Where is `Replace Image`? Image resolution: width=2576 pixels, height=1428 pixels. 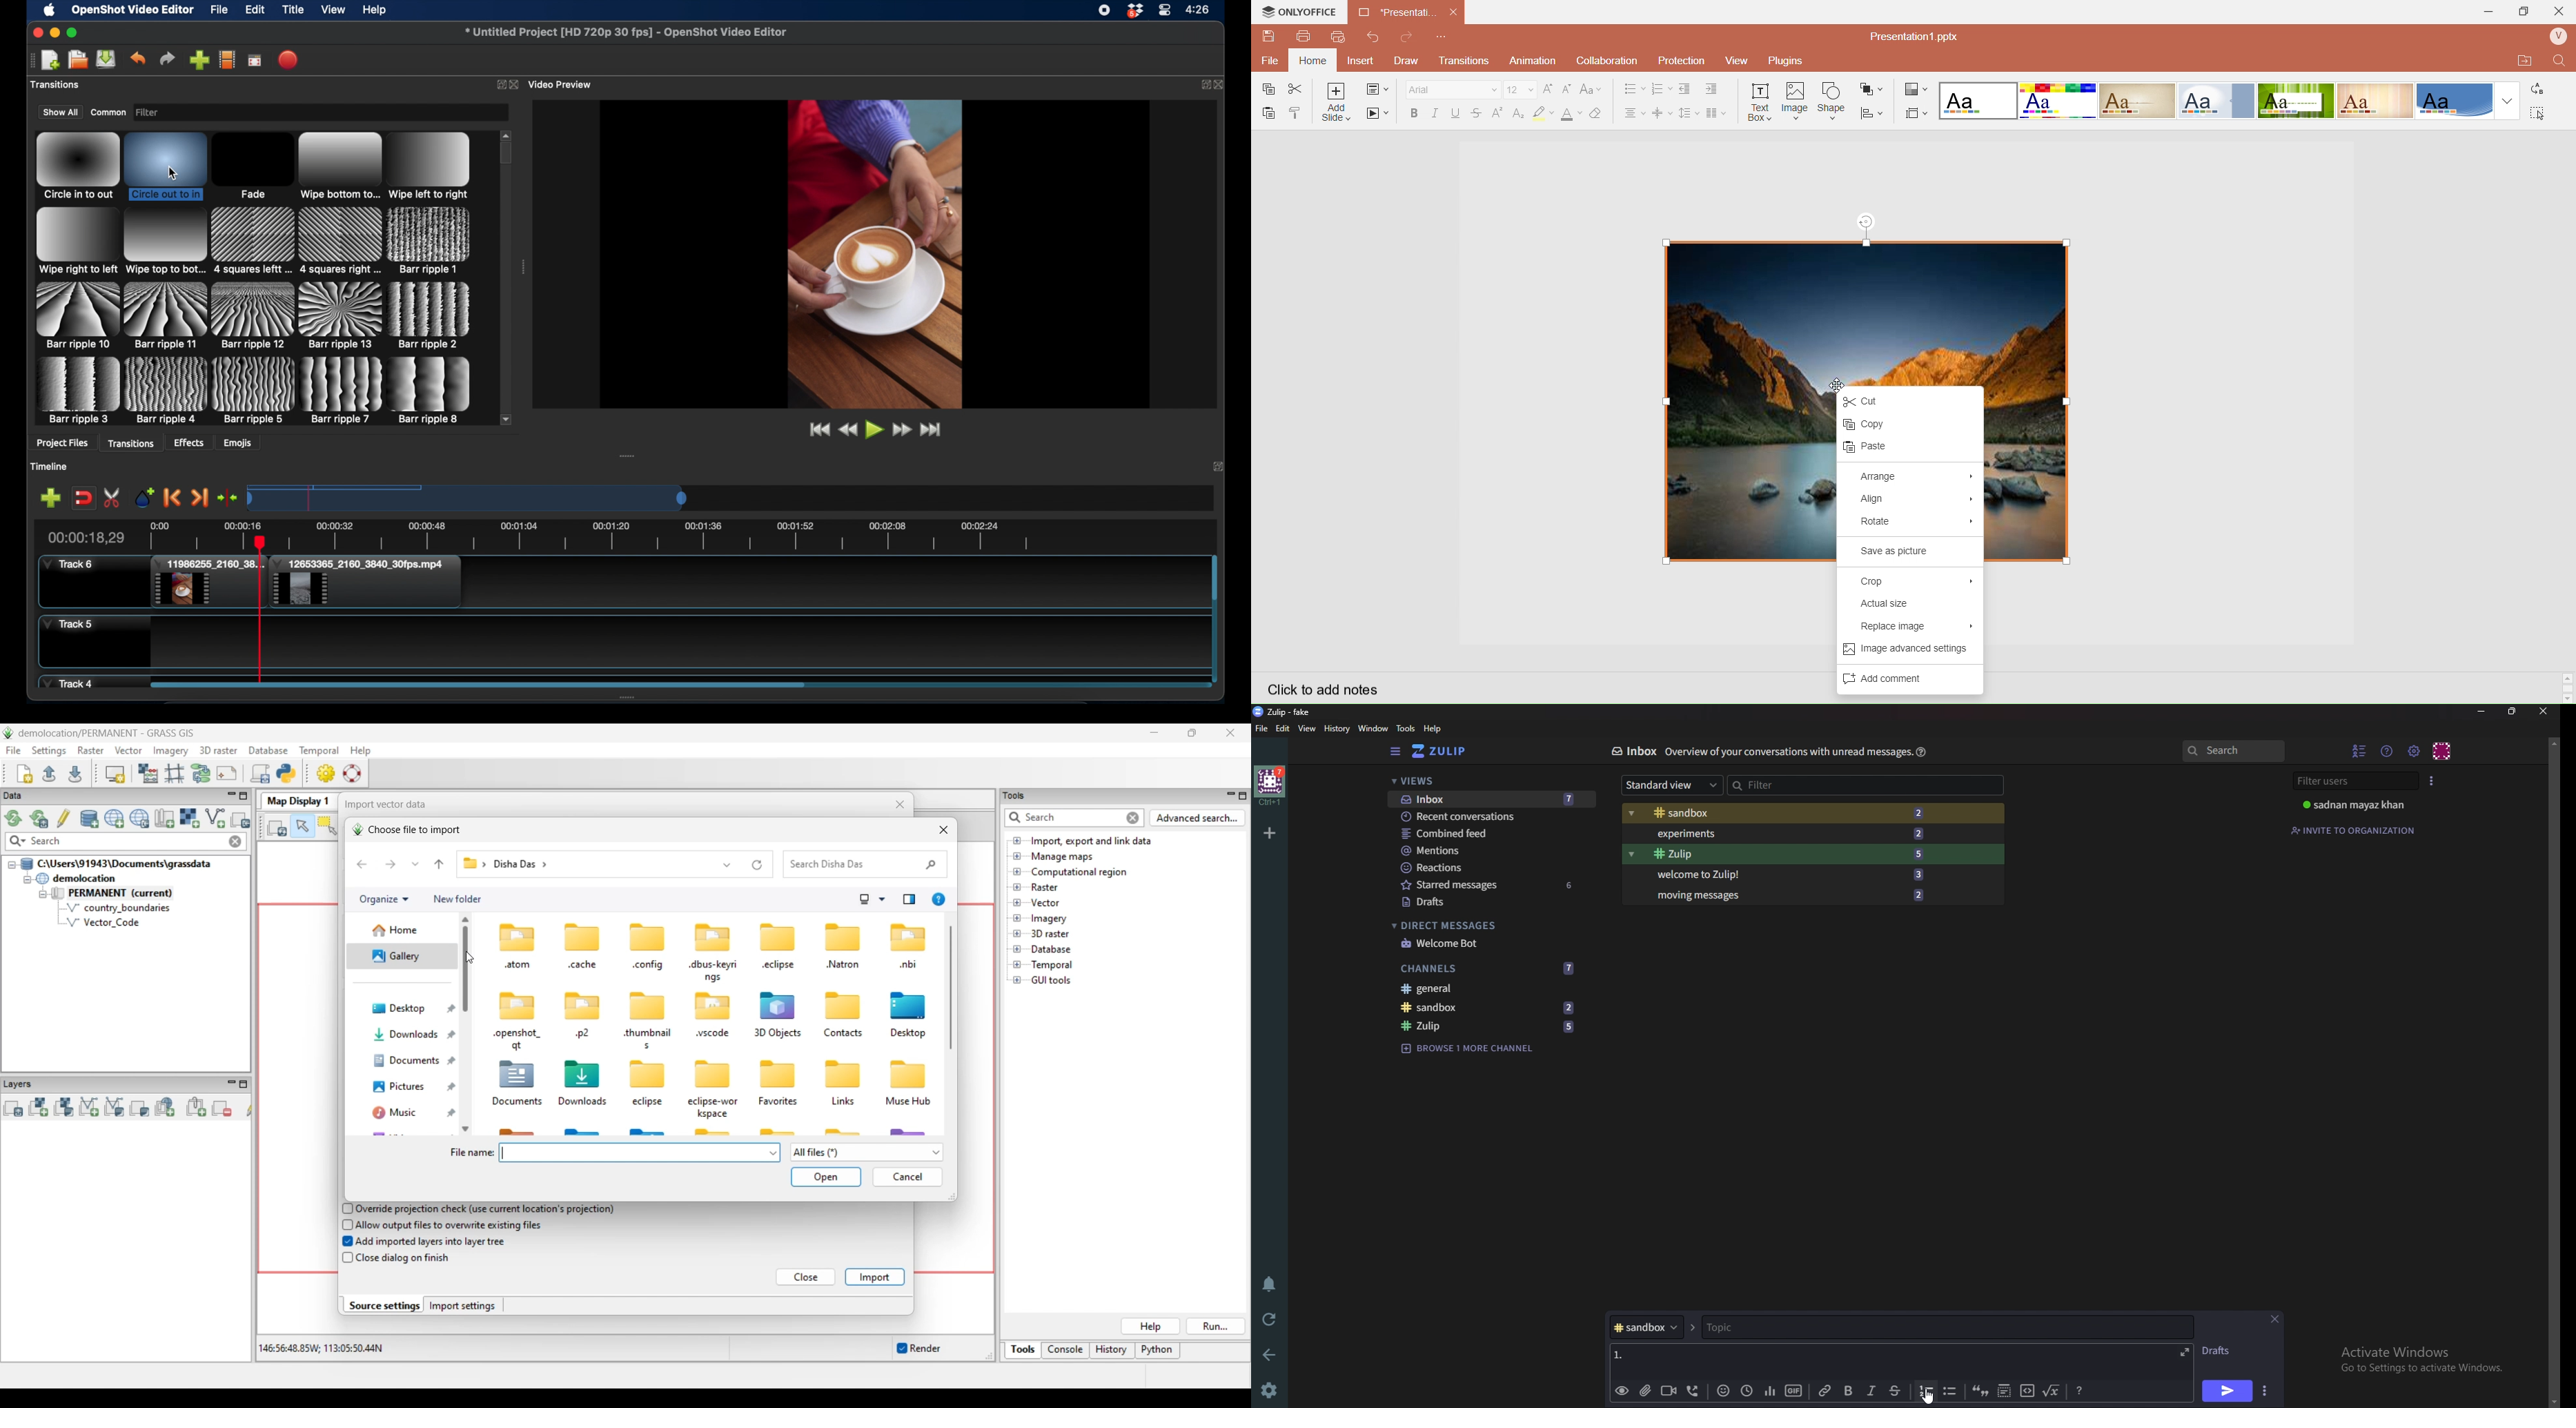 Replace Image is located at coordinates (1916, 626).